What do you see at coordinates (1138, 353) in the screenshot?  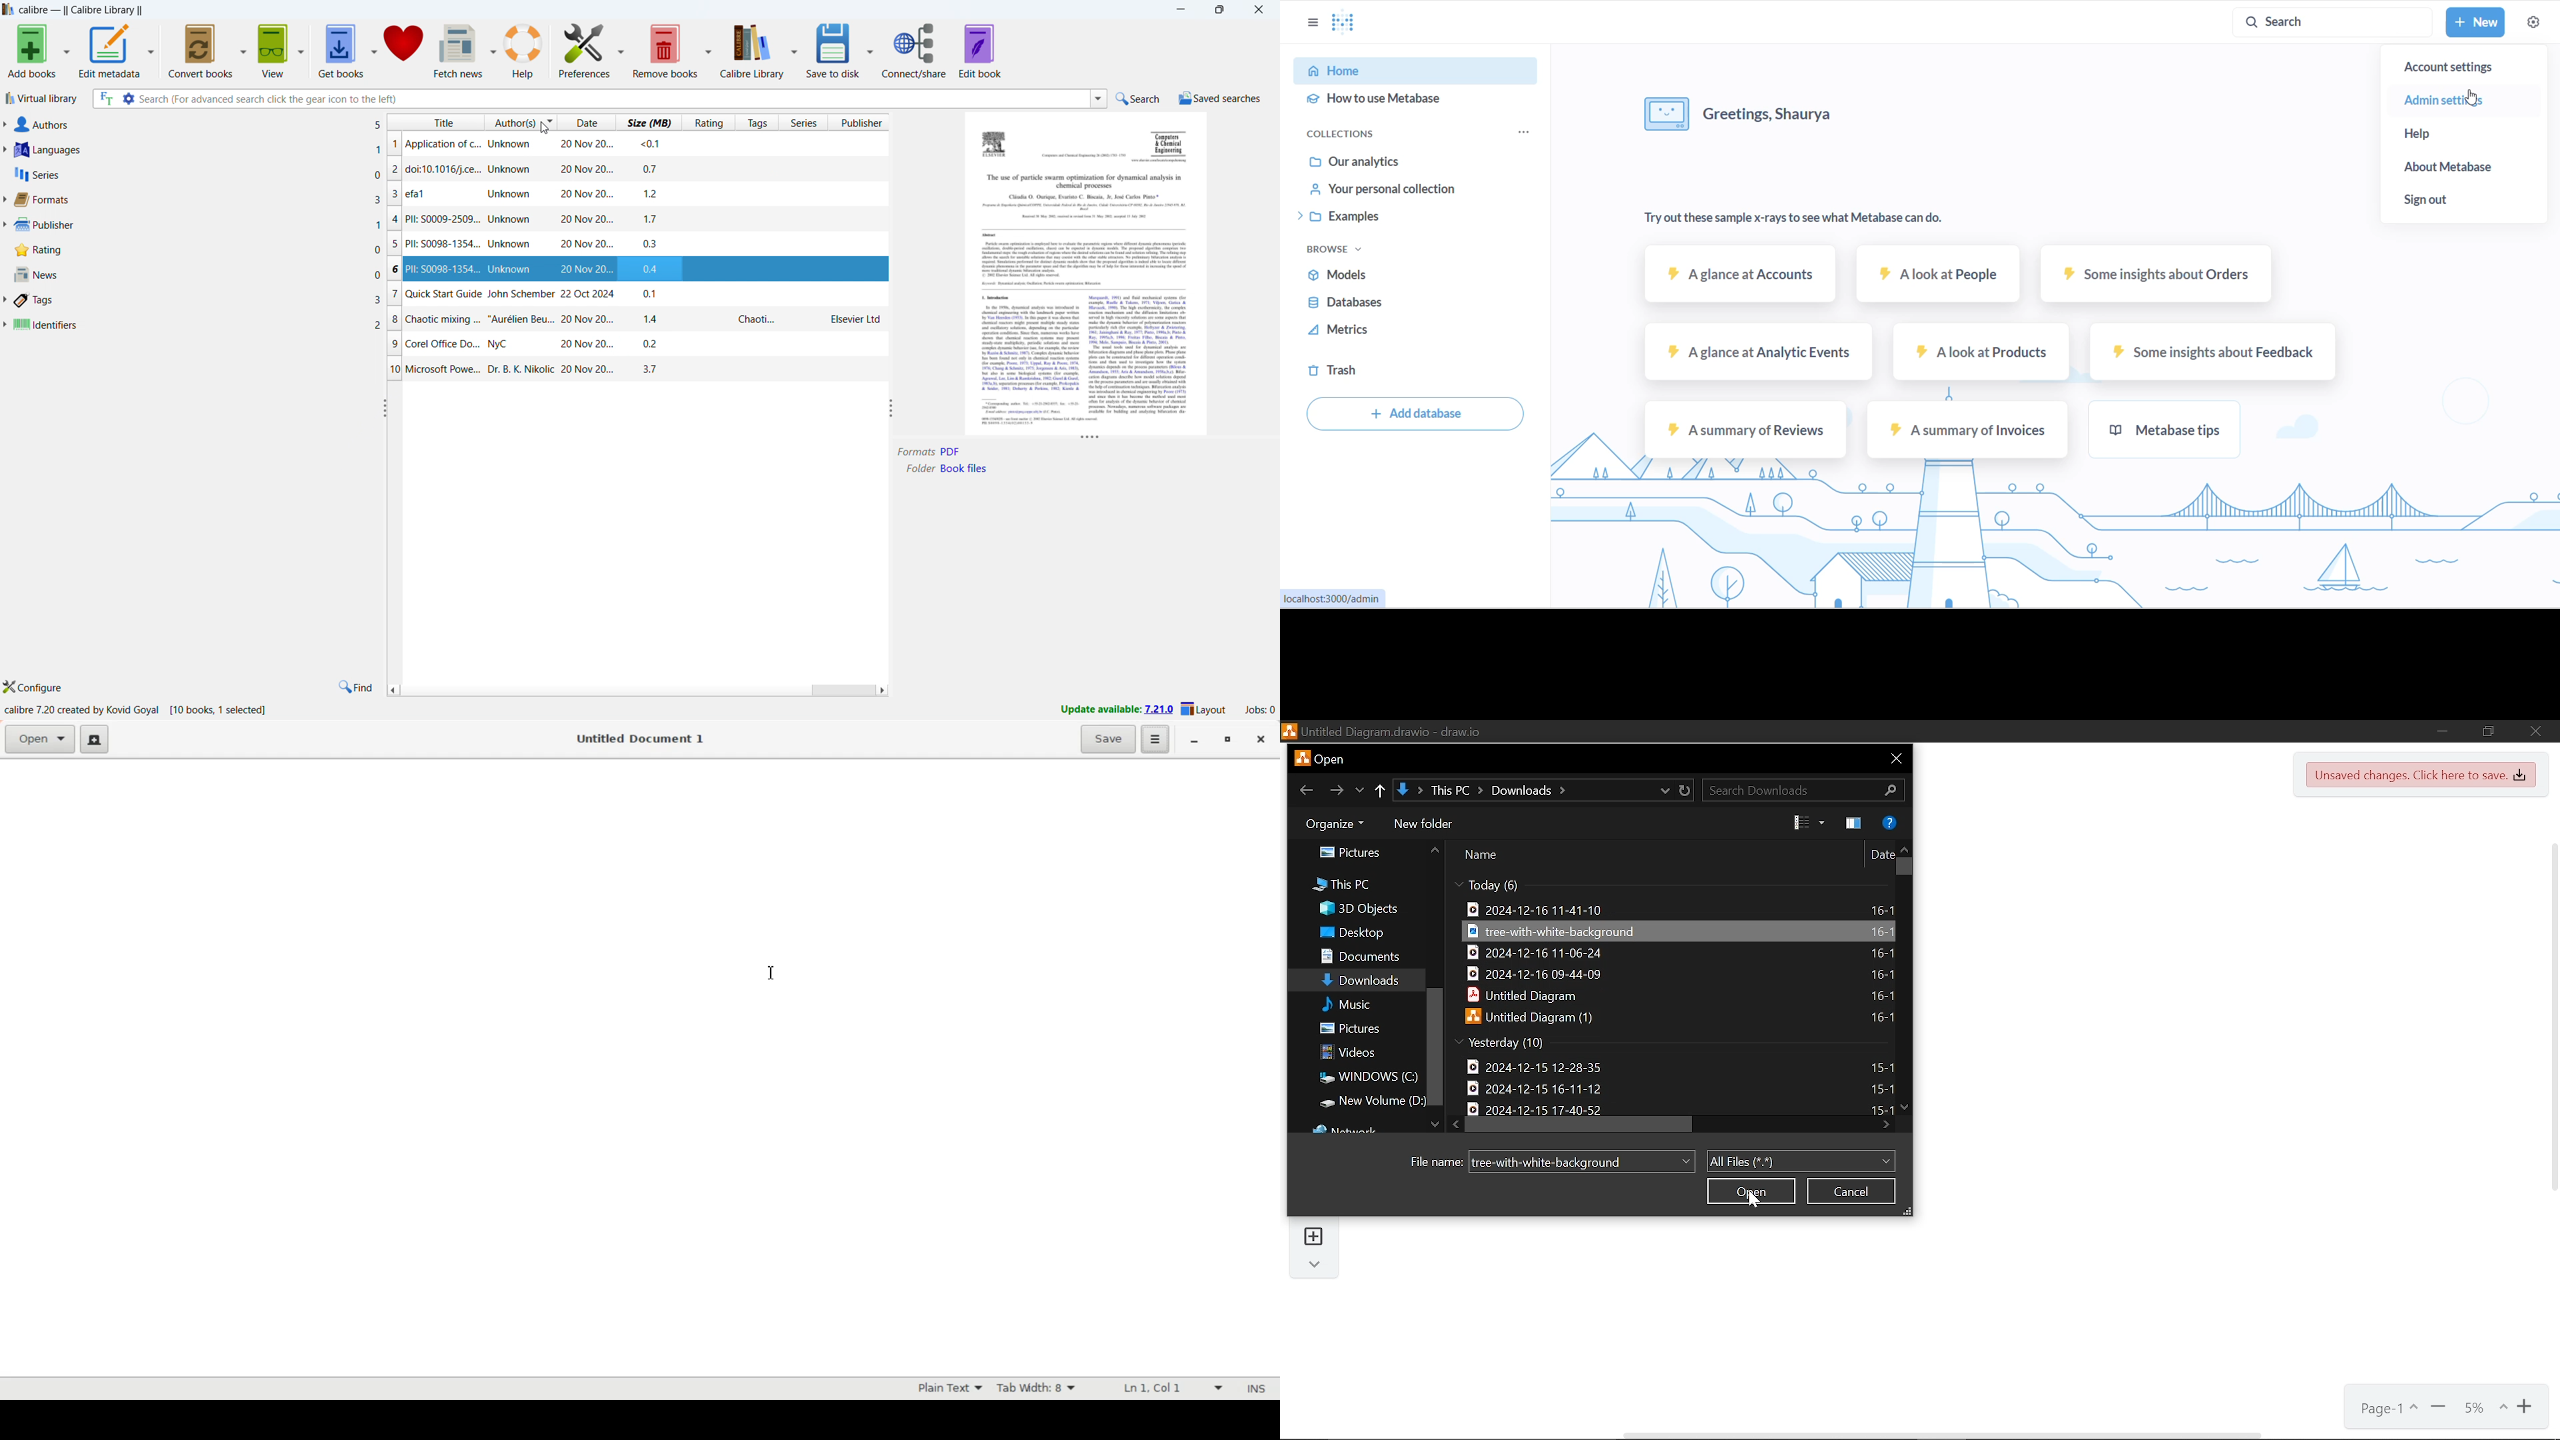 I see `` at bounding box center [1138, 353].